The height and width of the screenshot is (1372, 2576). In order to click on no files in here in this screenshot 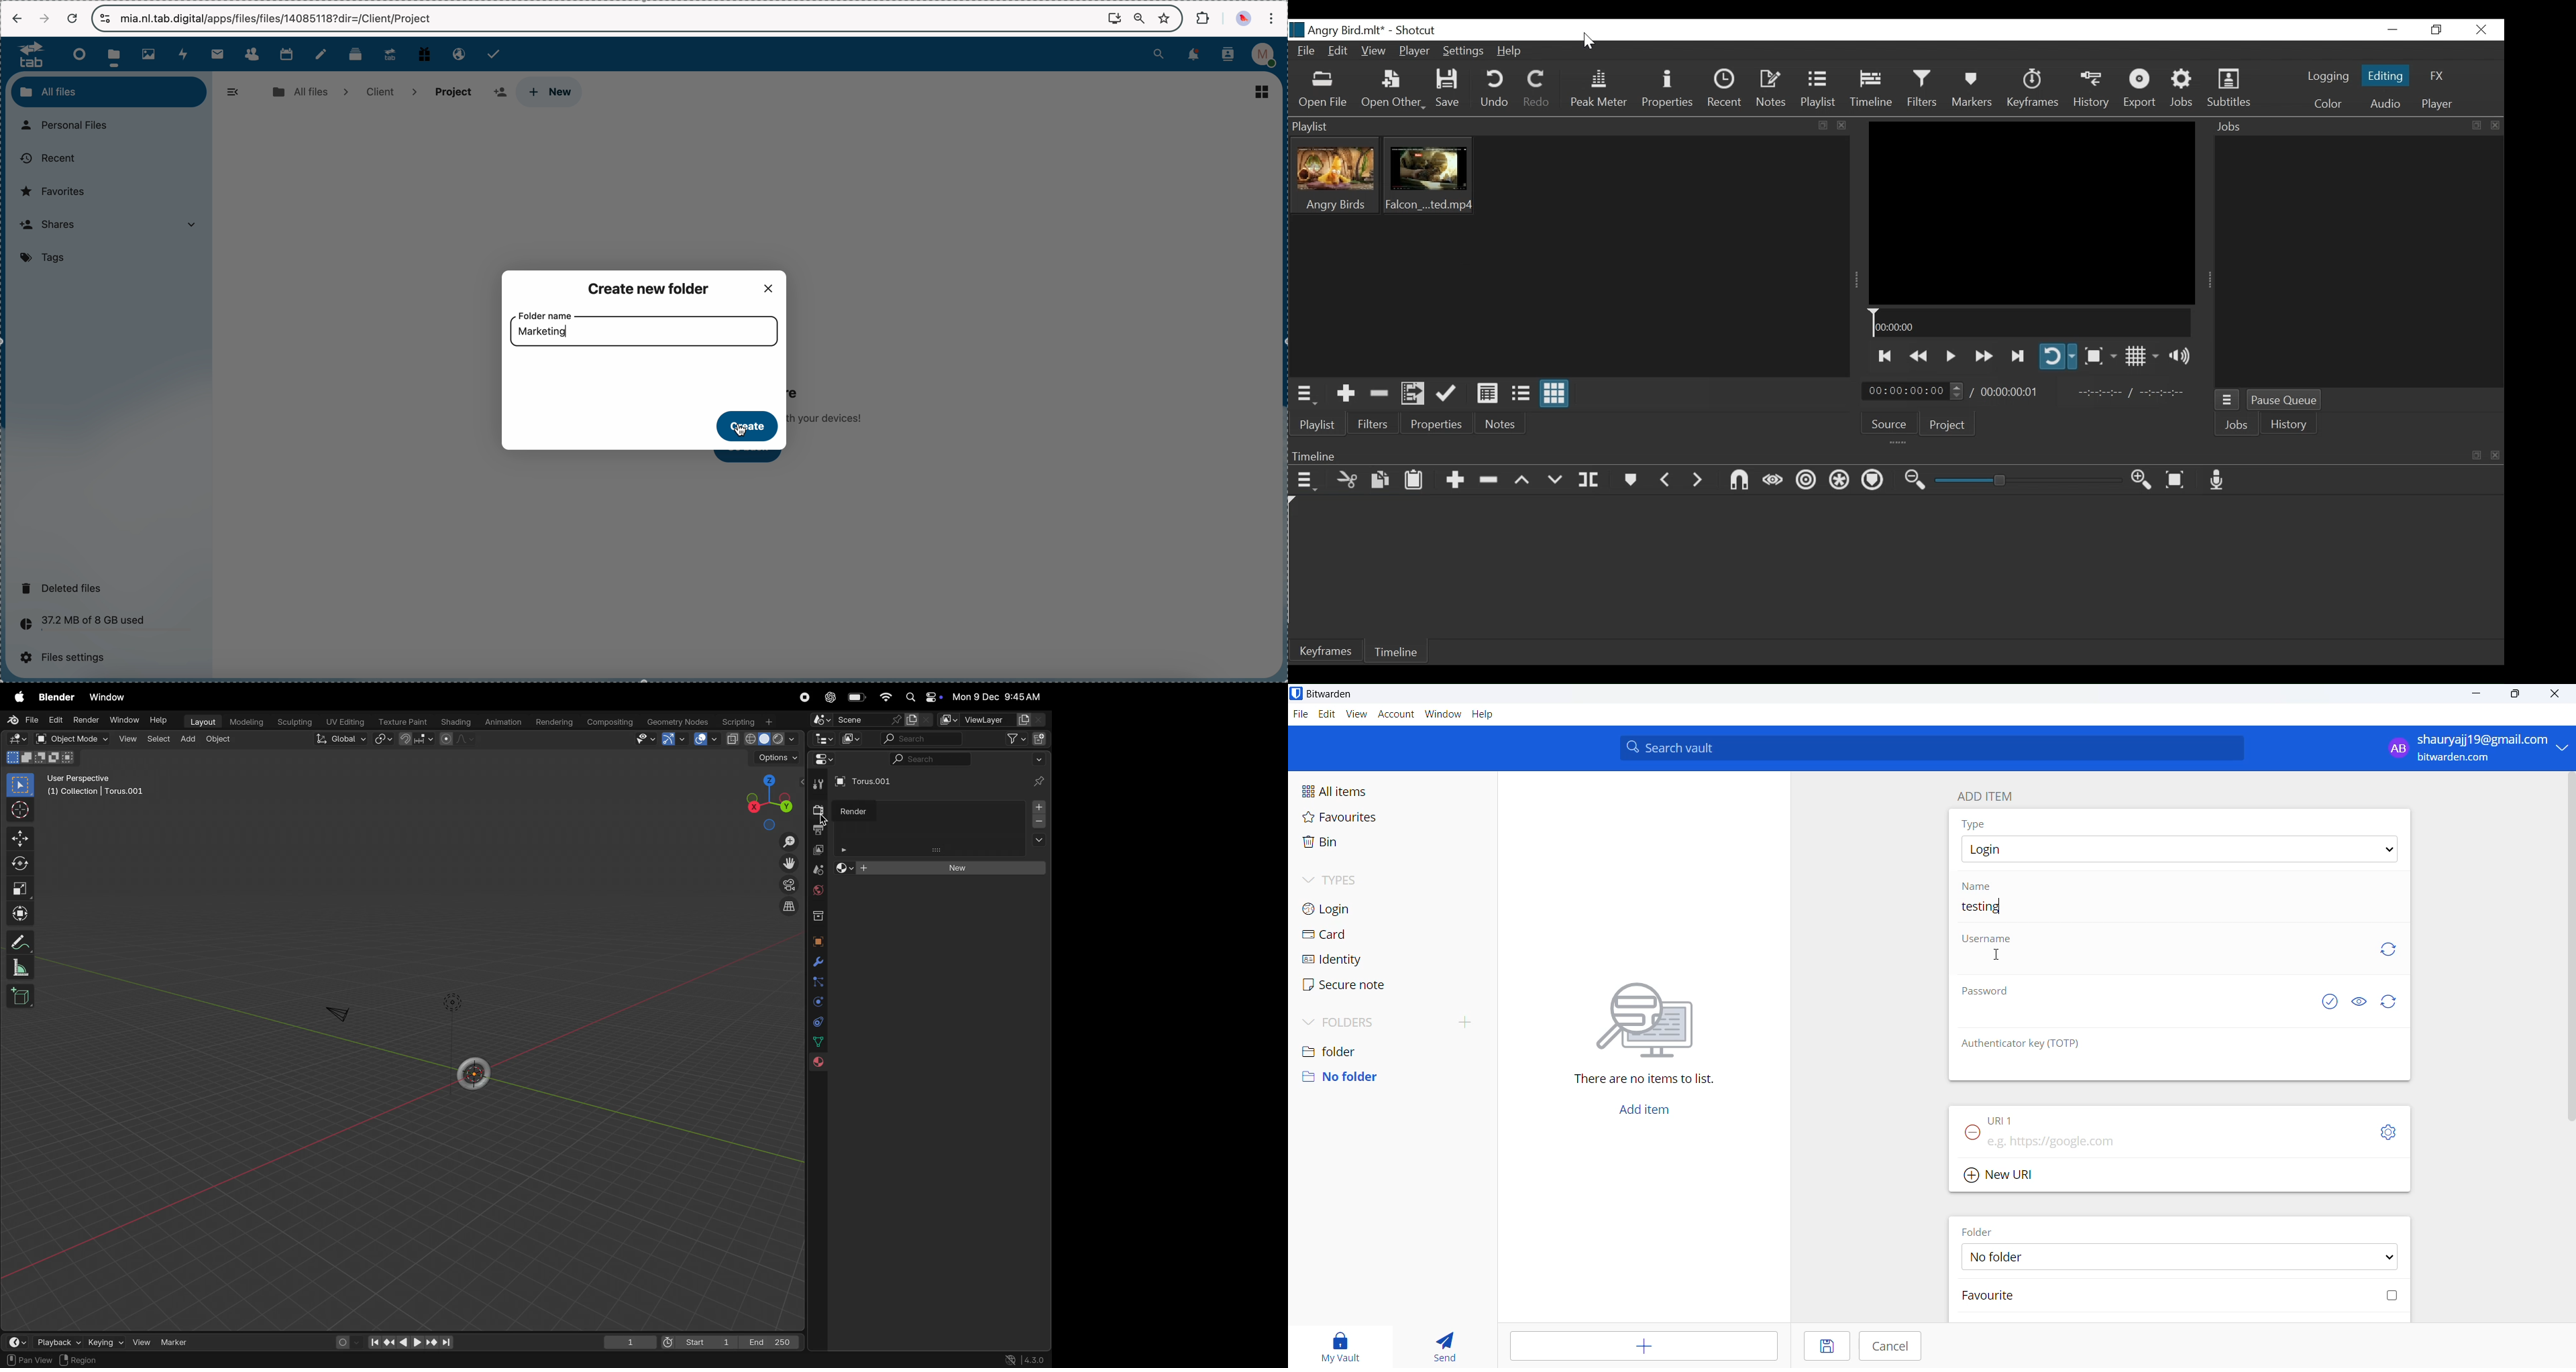, I will do `click(832, 402)`.